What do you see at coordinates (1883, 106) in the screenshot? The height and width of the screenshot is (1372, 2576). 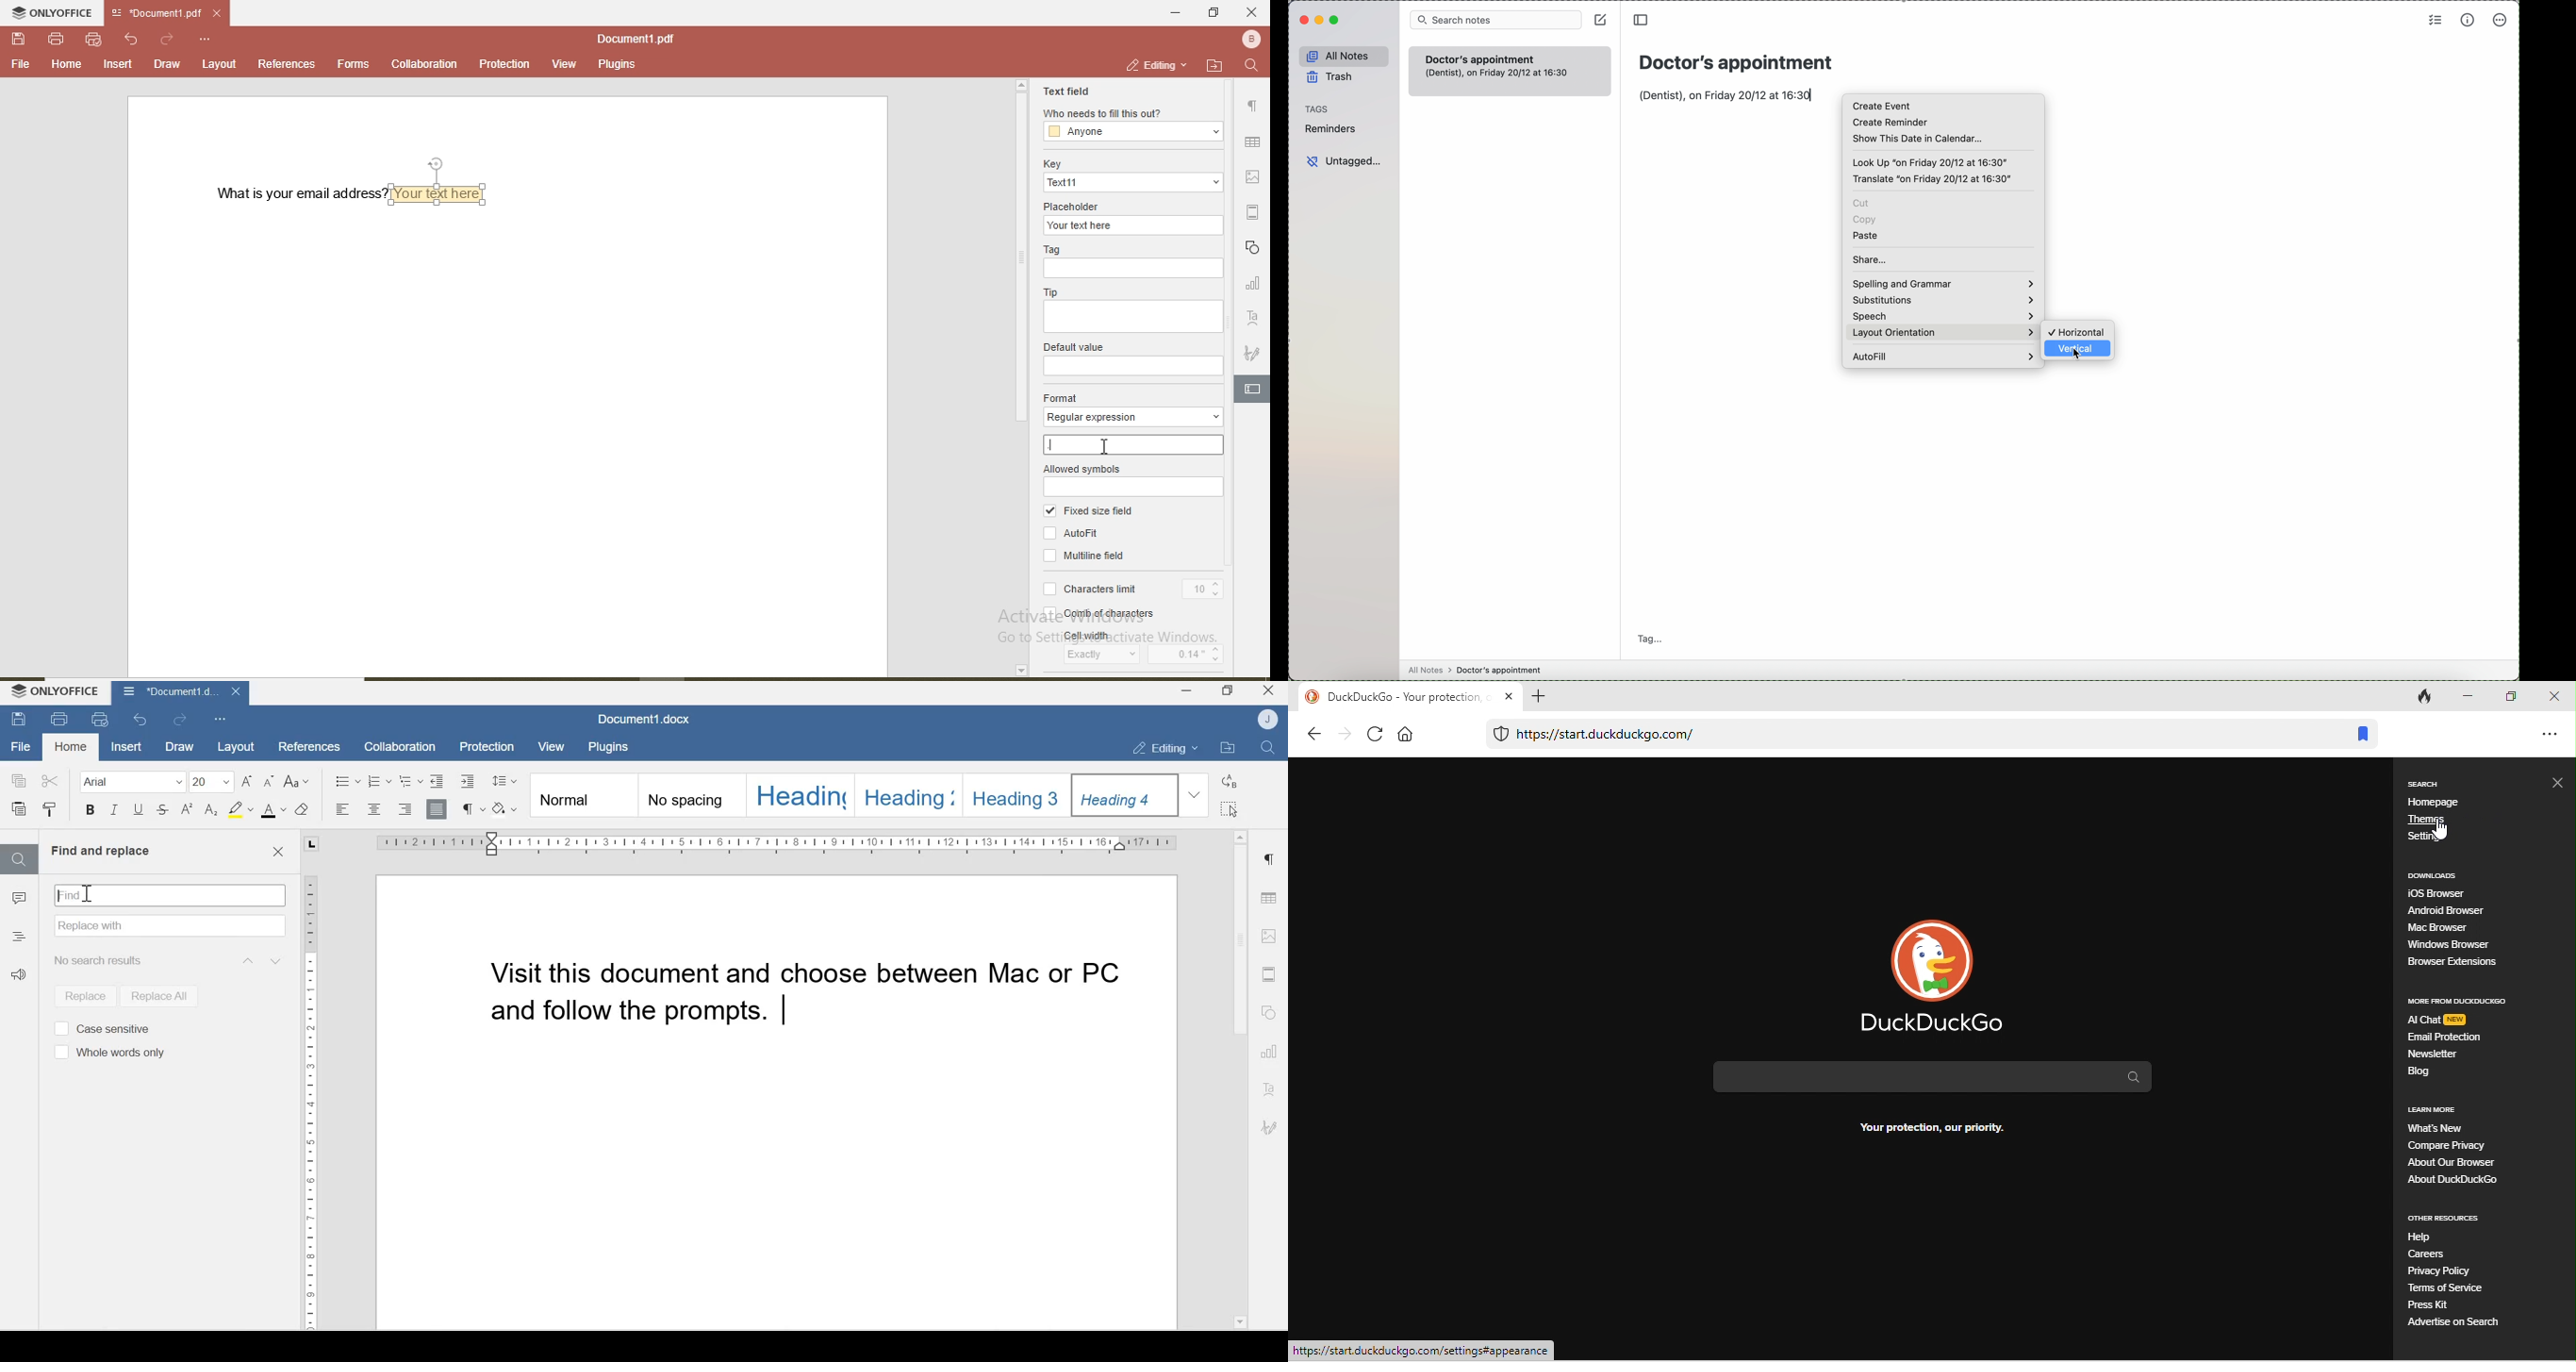 I see `create event` at bounding box center [1883, 106].